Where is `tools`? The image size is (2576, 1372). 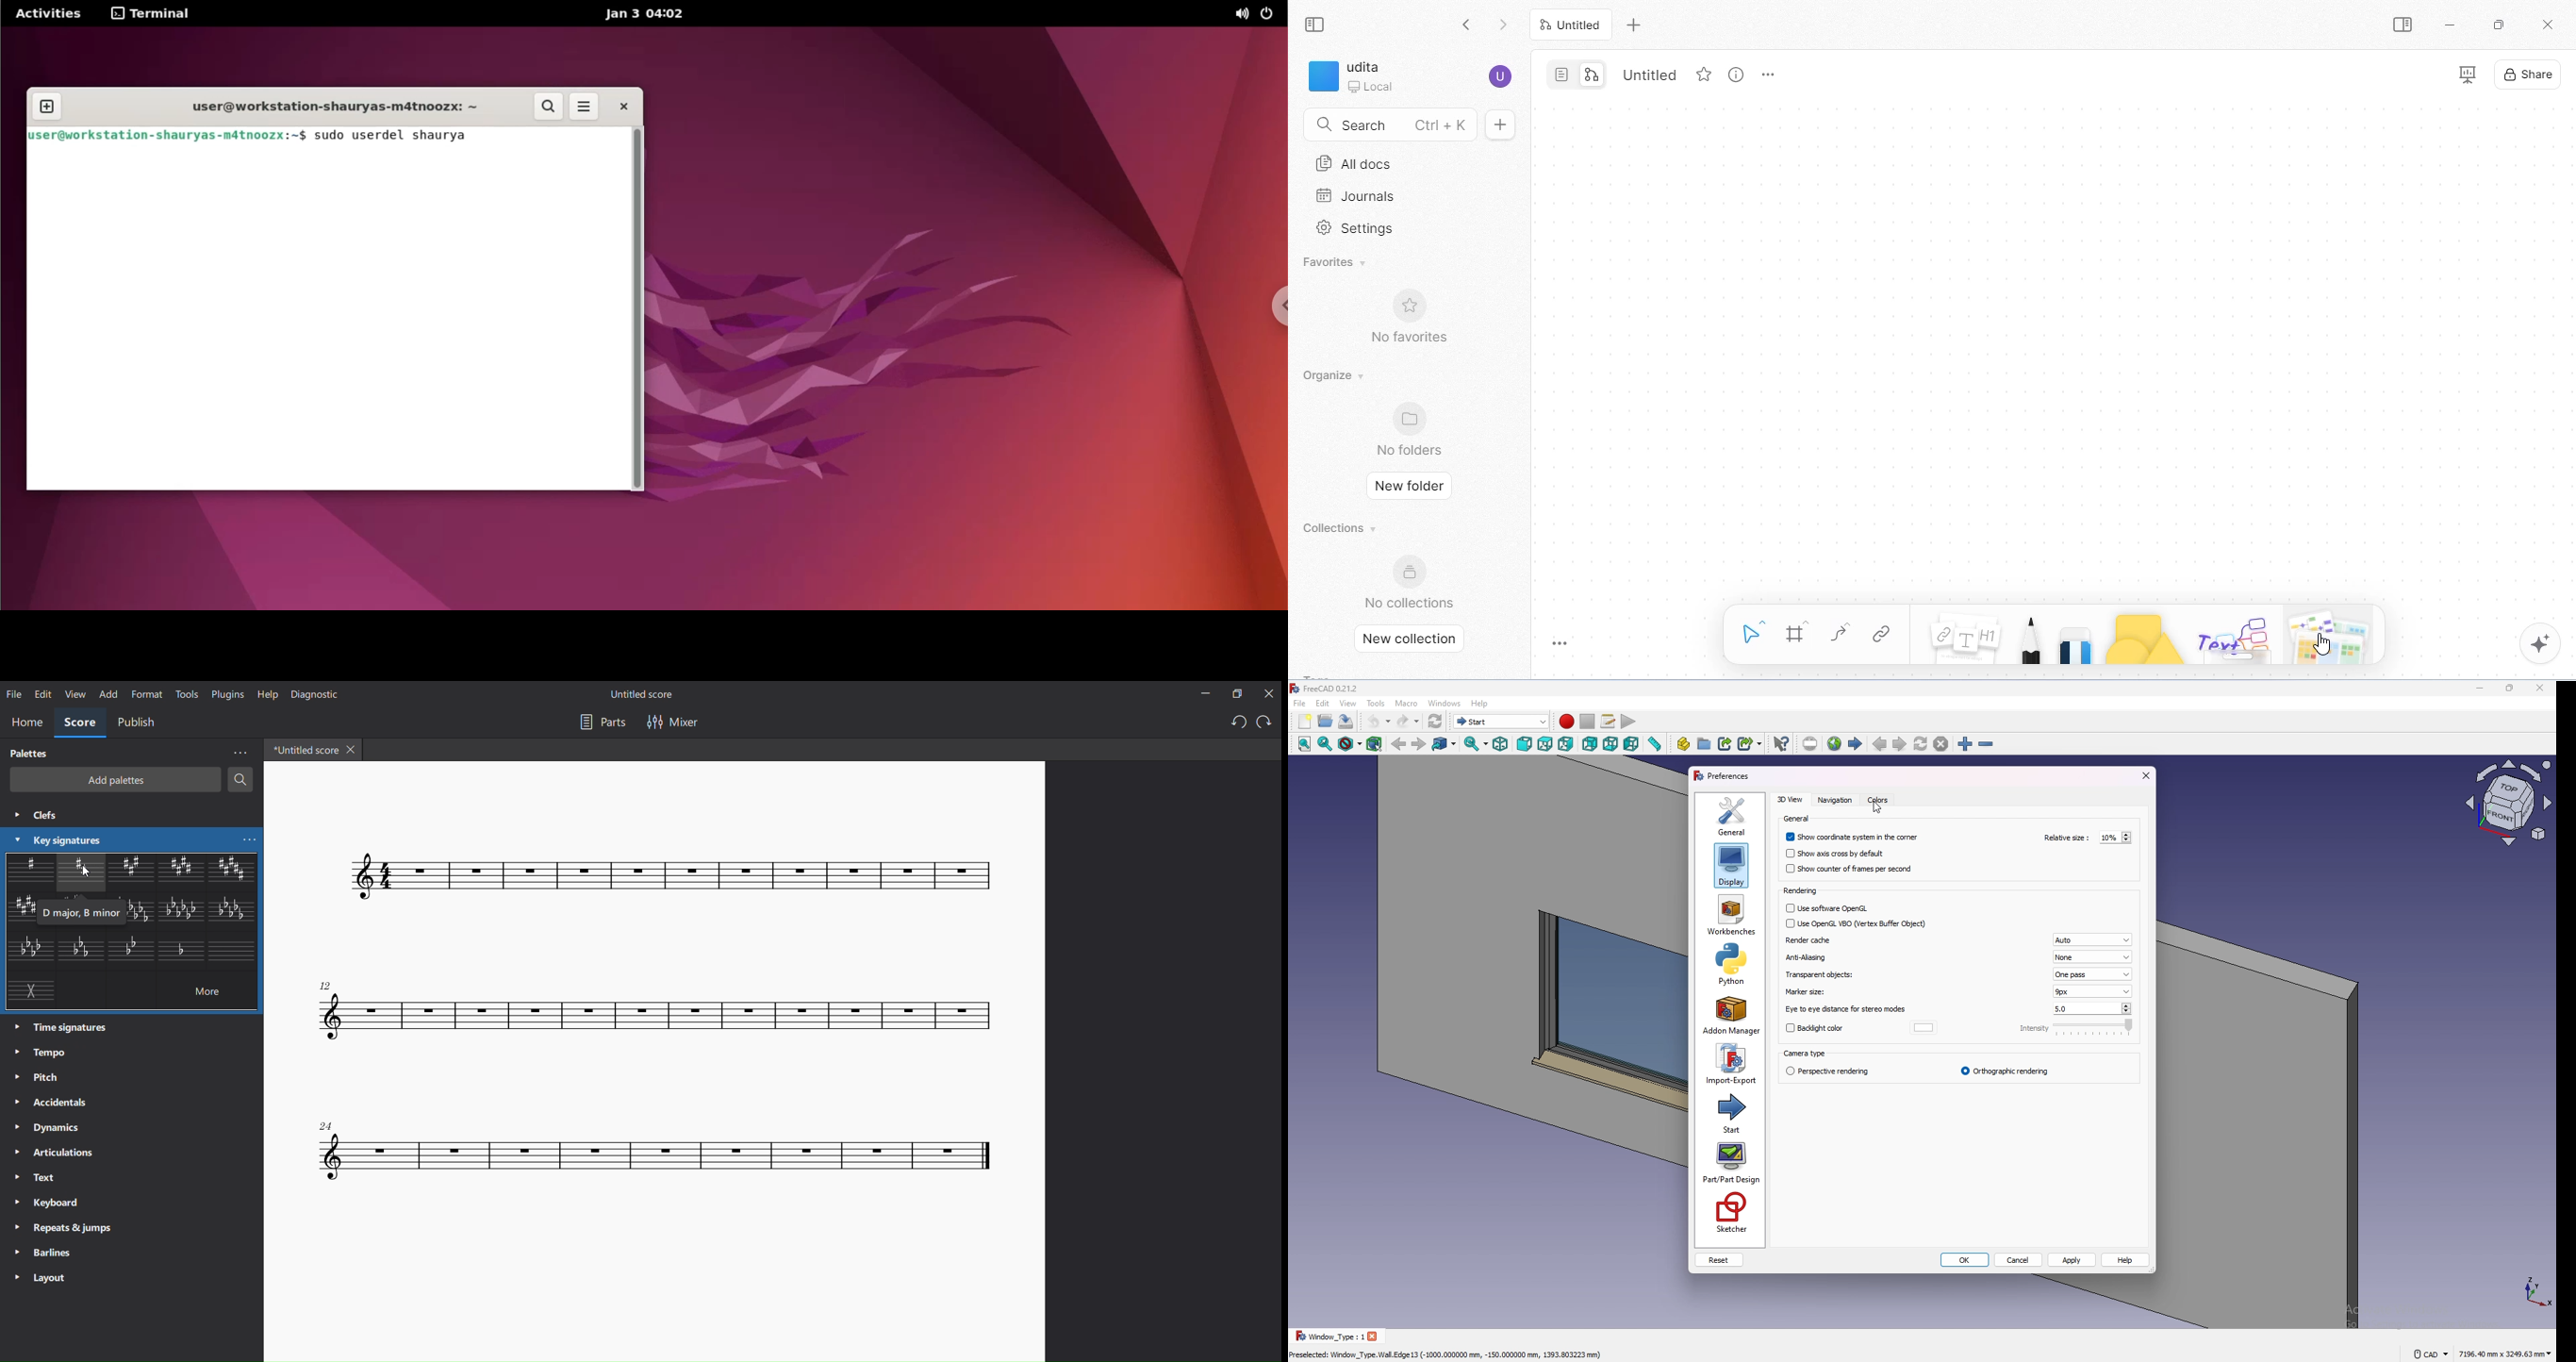
tools is located at coordinates (1376, 703).